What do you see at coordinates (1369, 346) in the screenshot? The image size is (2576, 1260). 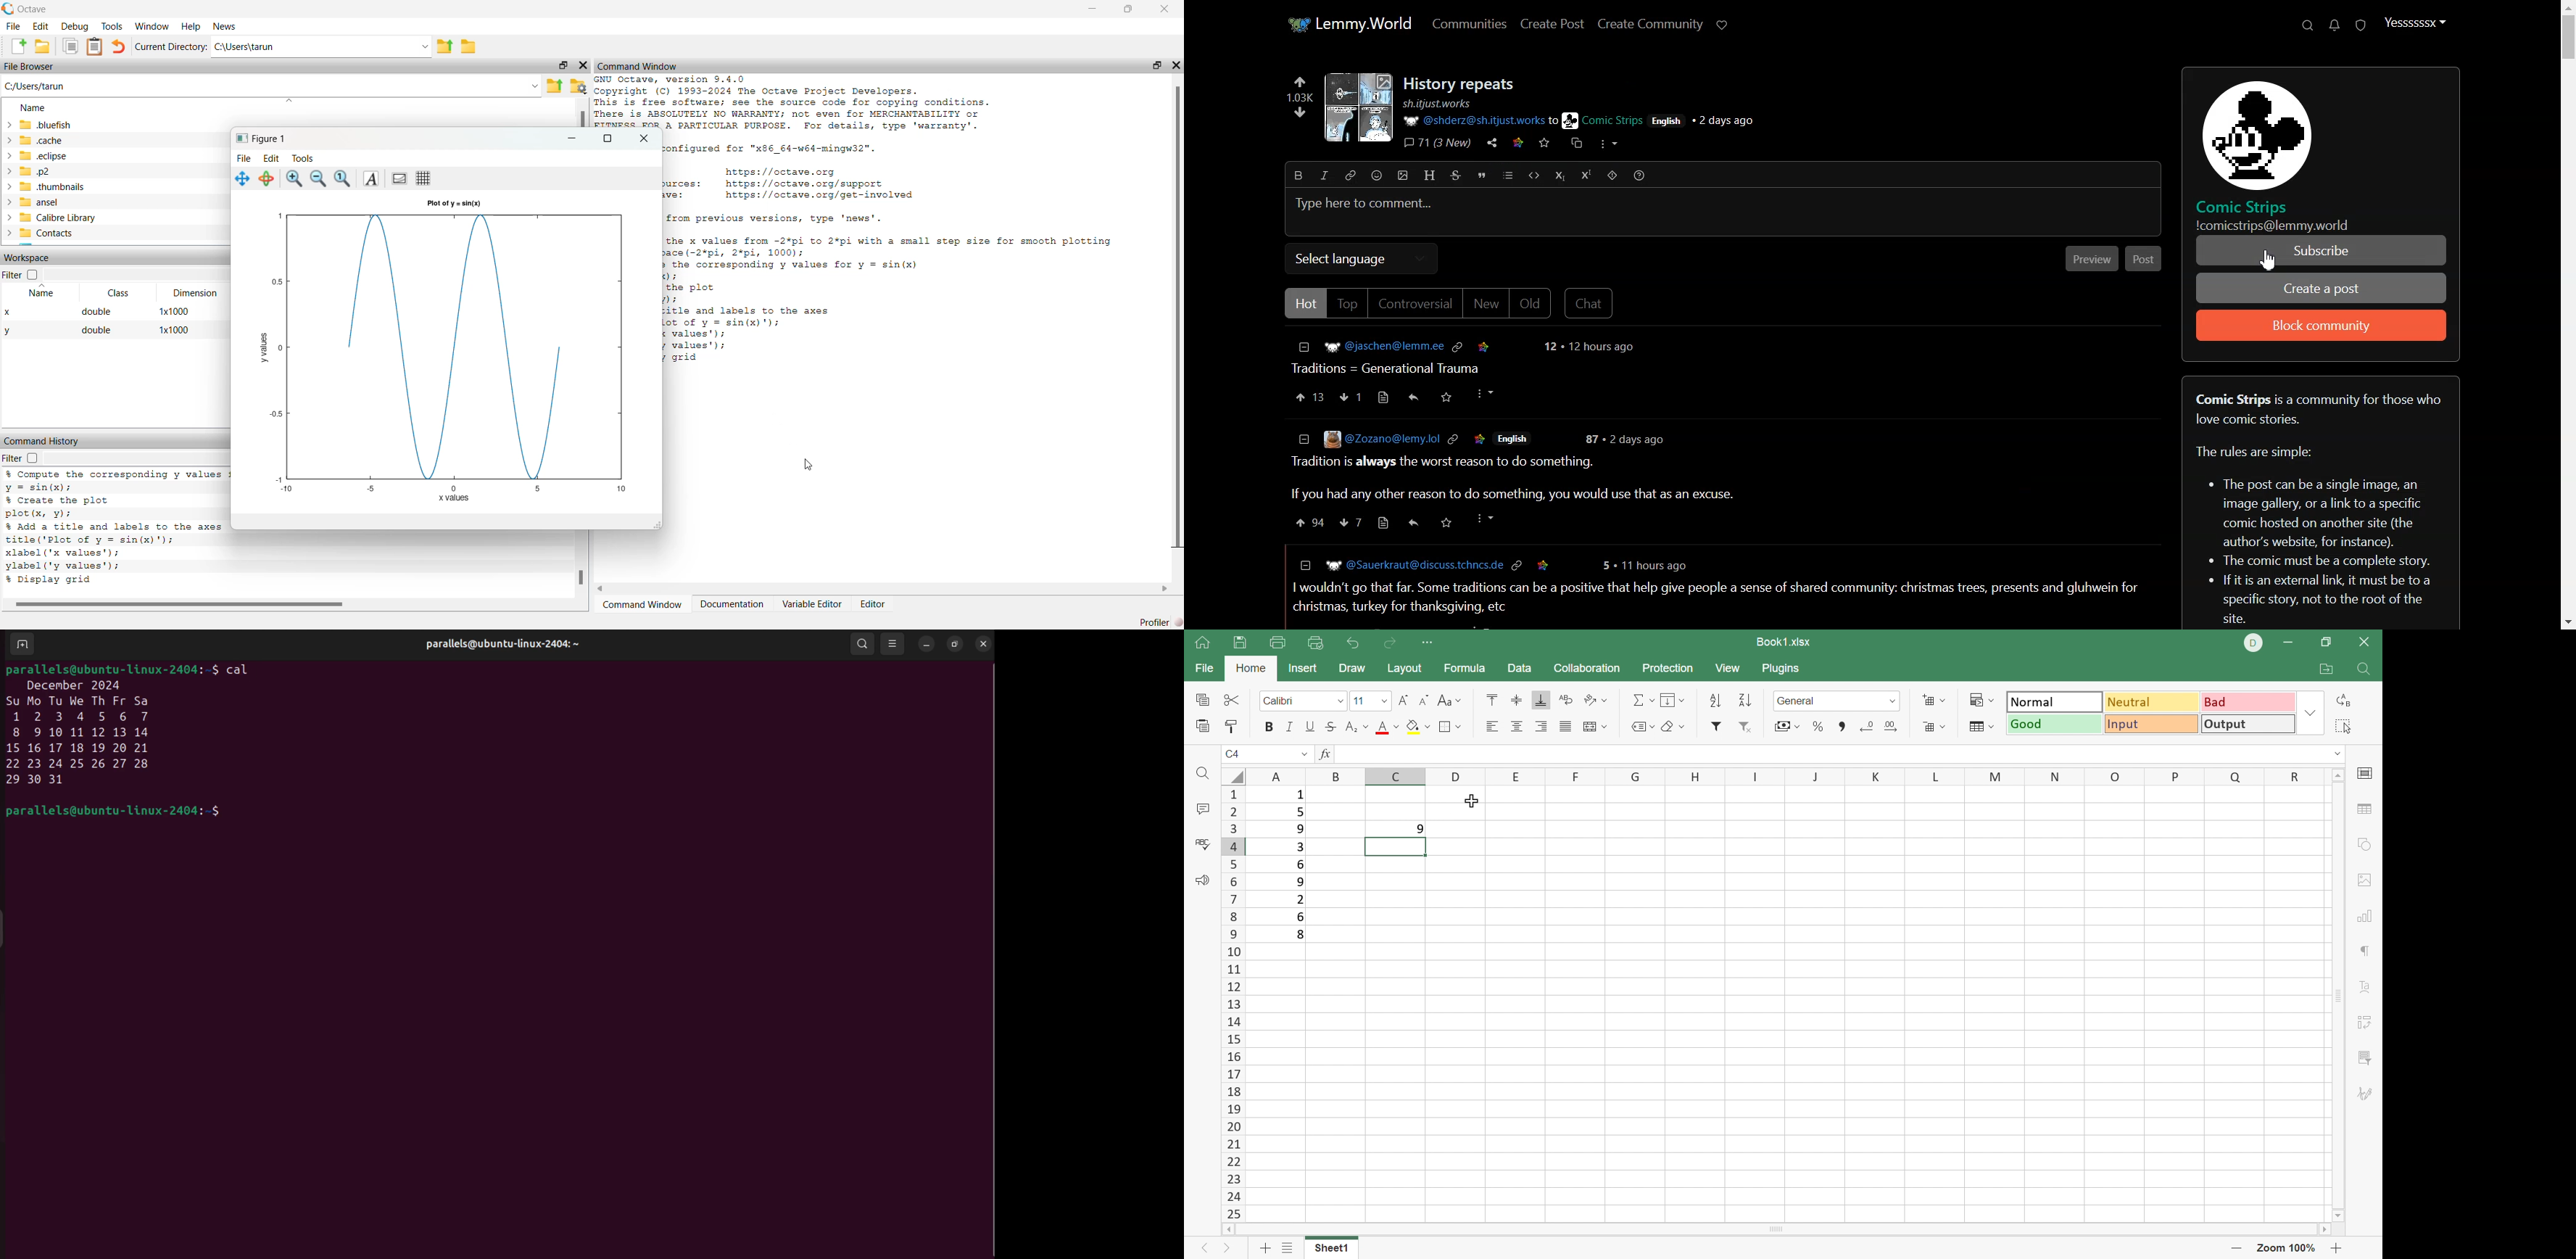 I see `@jaschen@lemm.ce` at bounding box center [1369, 346].